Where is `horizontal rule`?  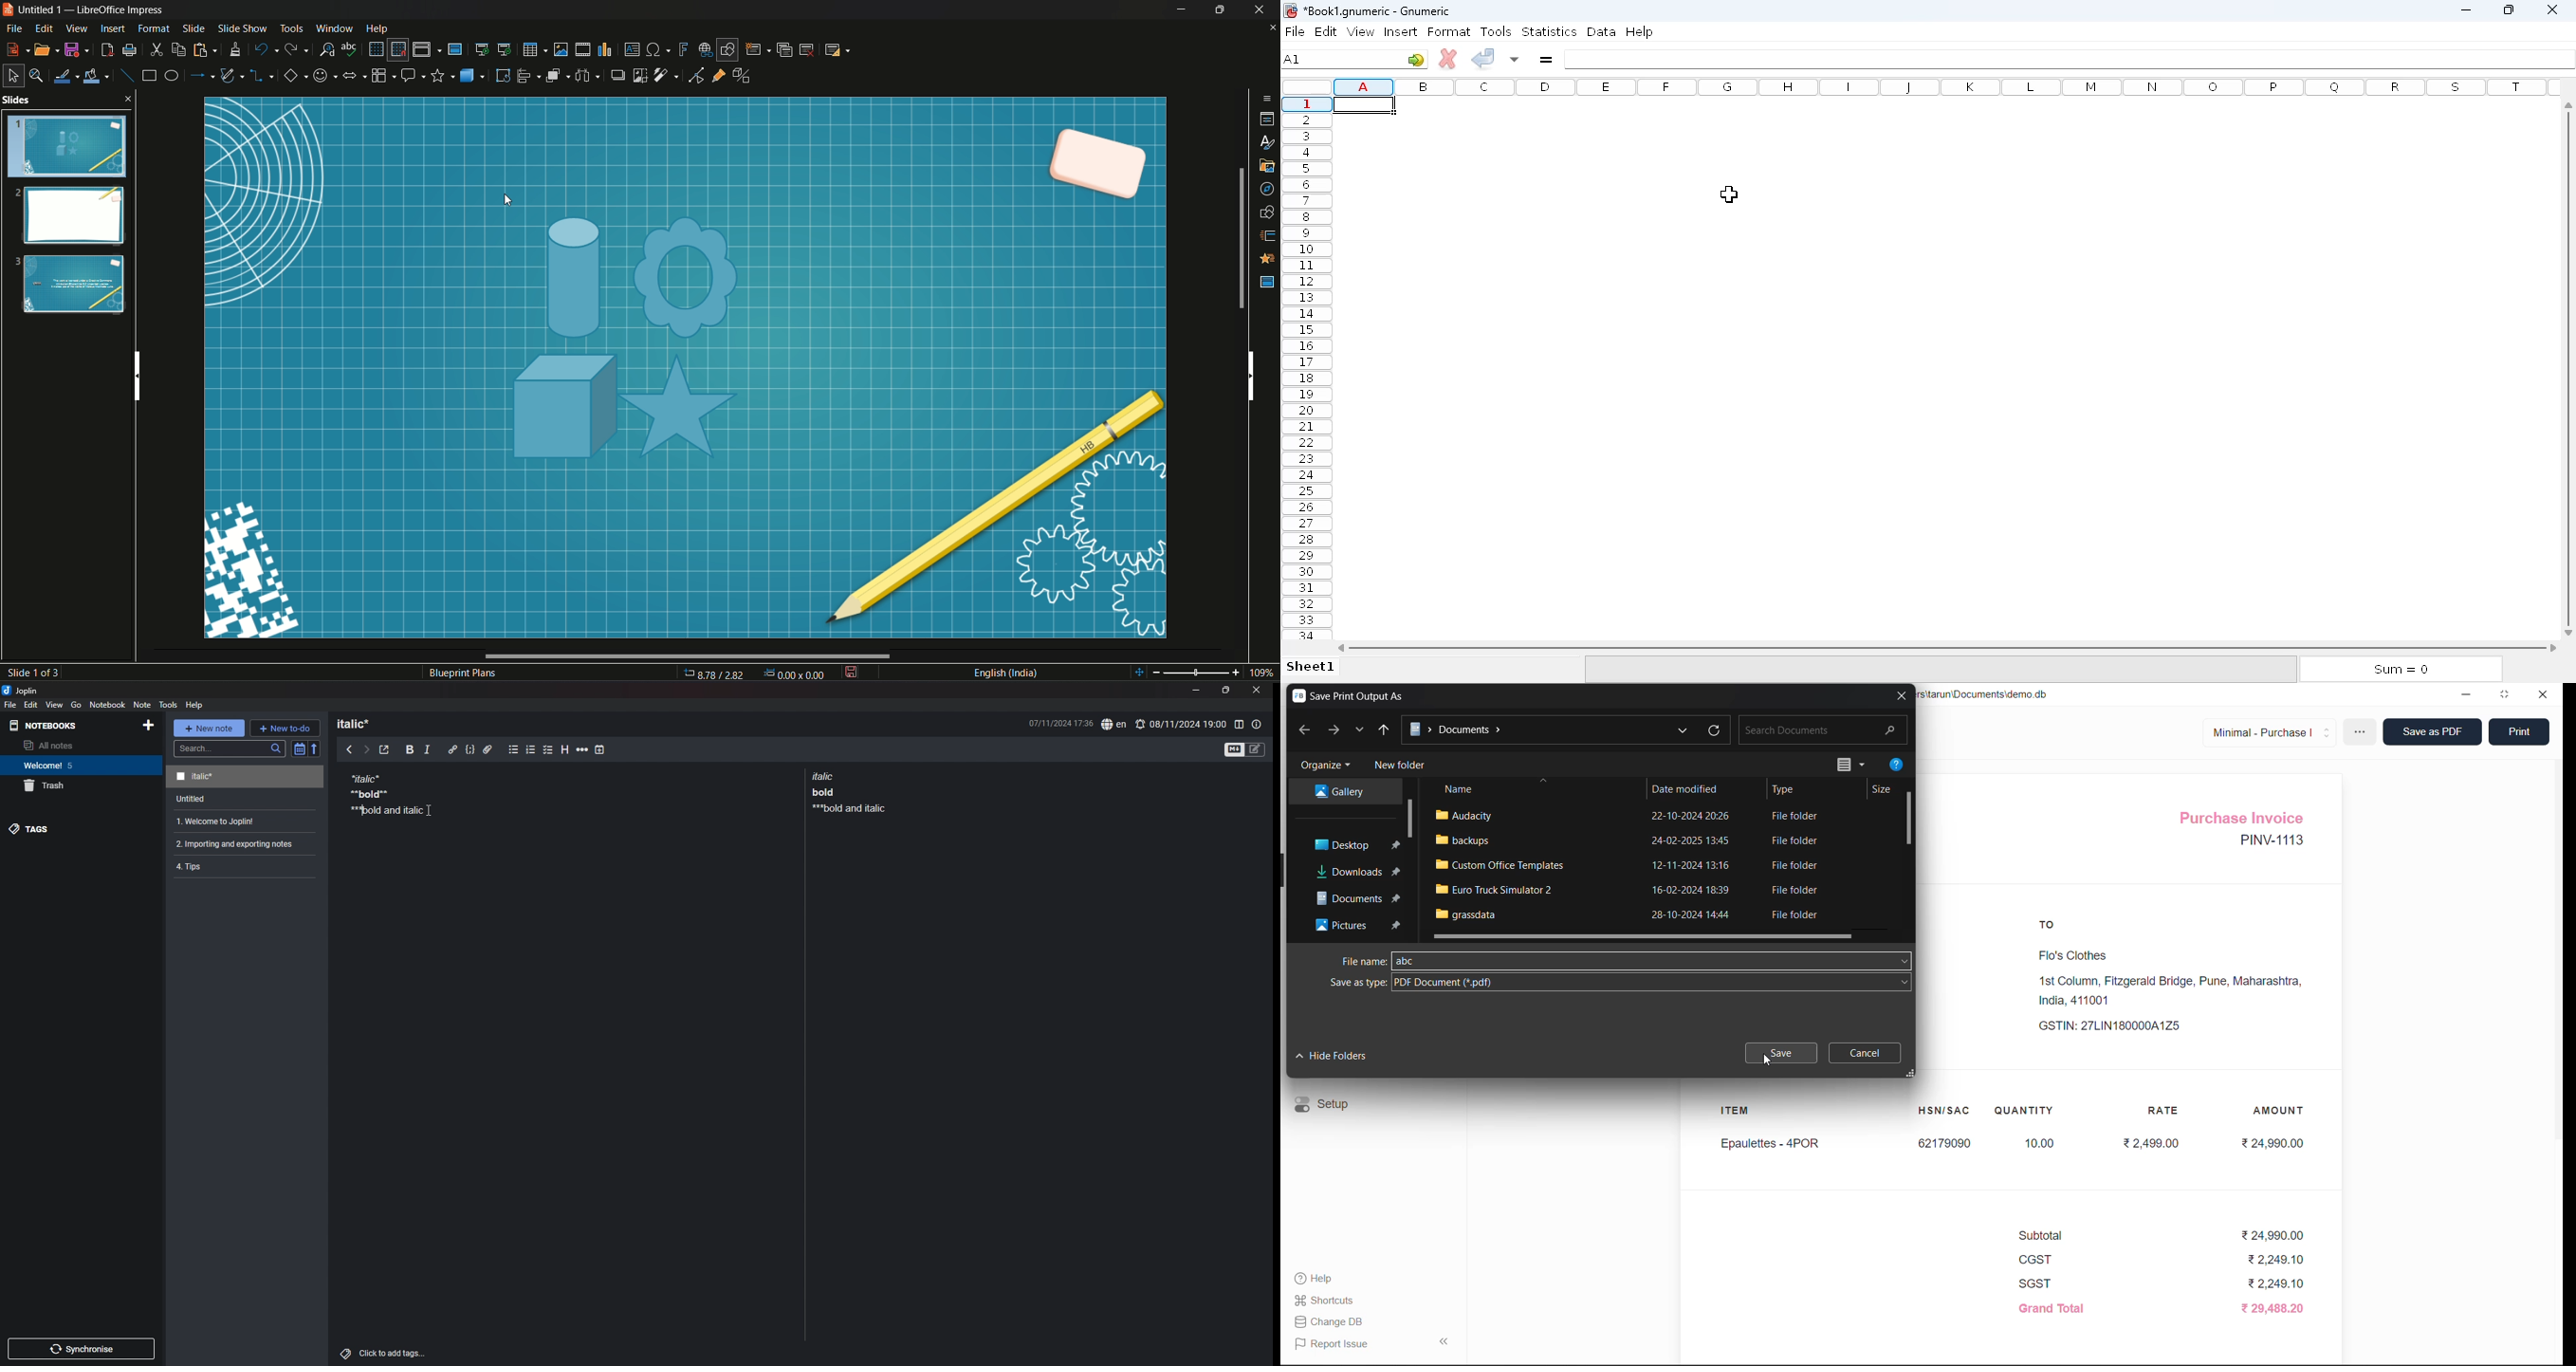
horizontal rule is located at coordinates (582, 751).